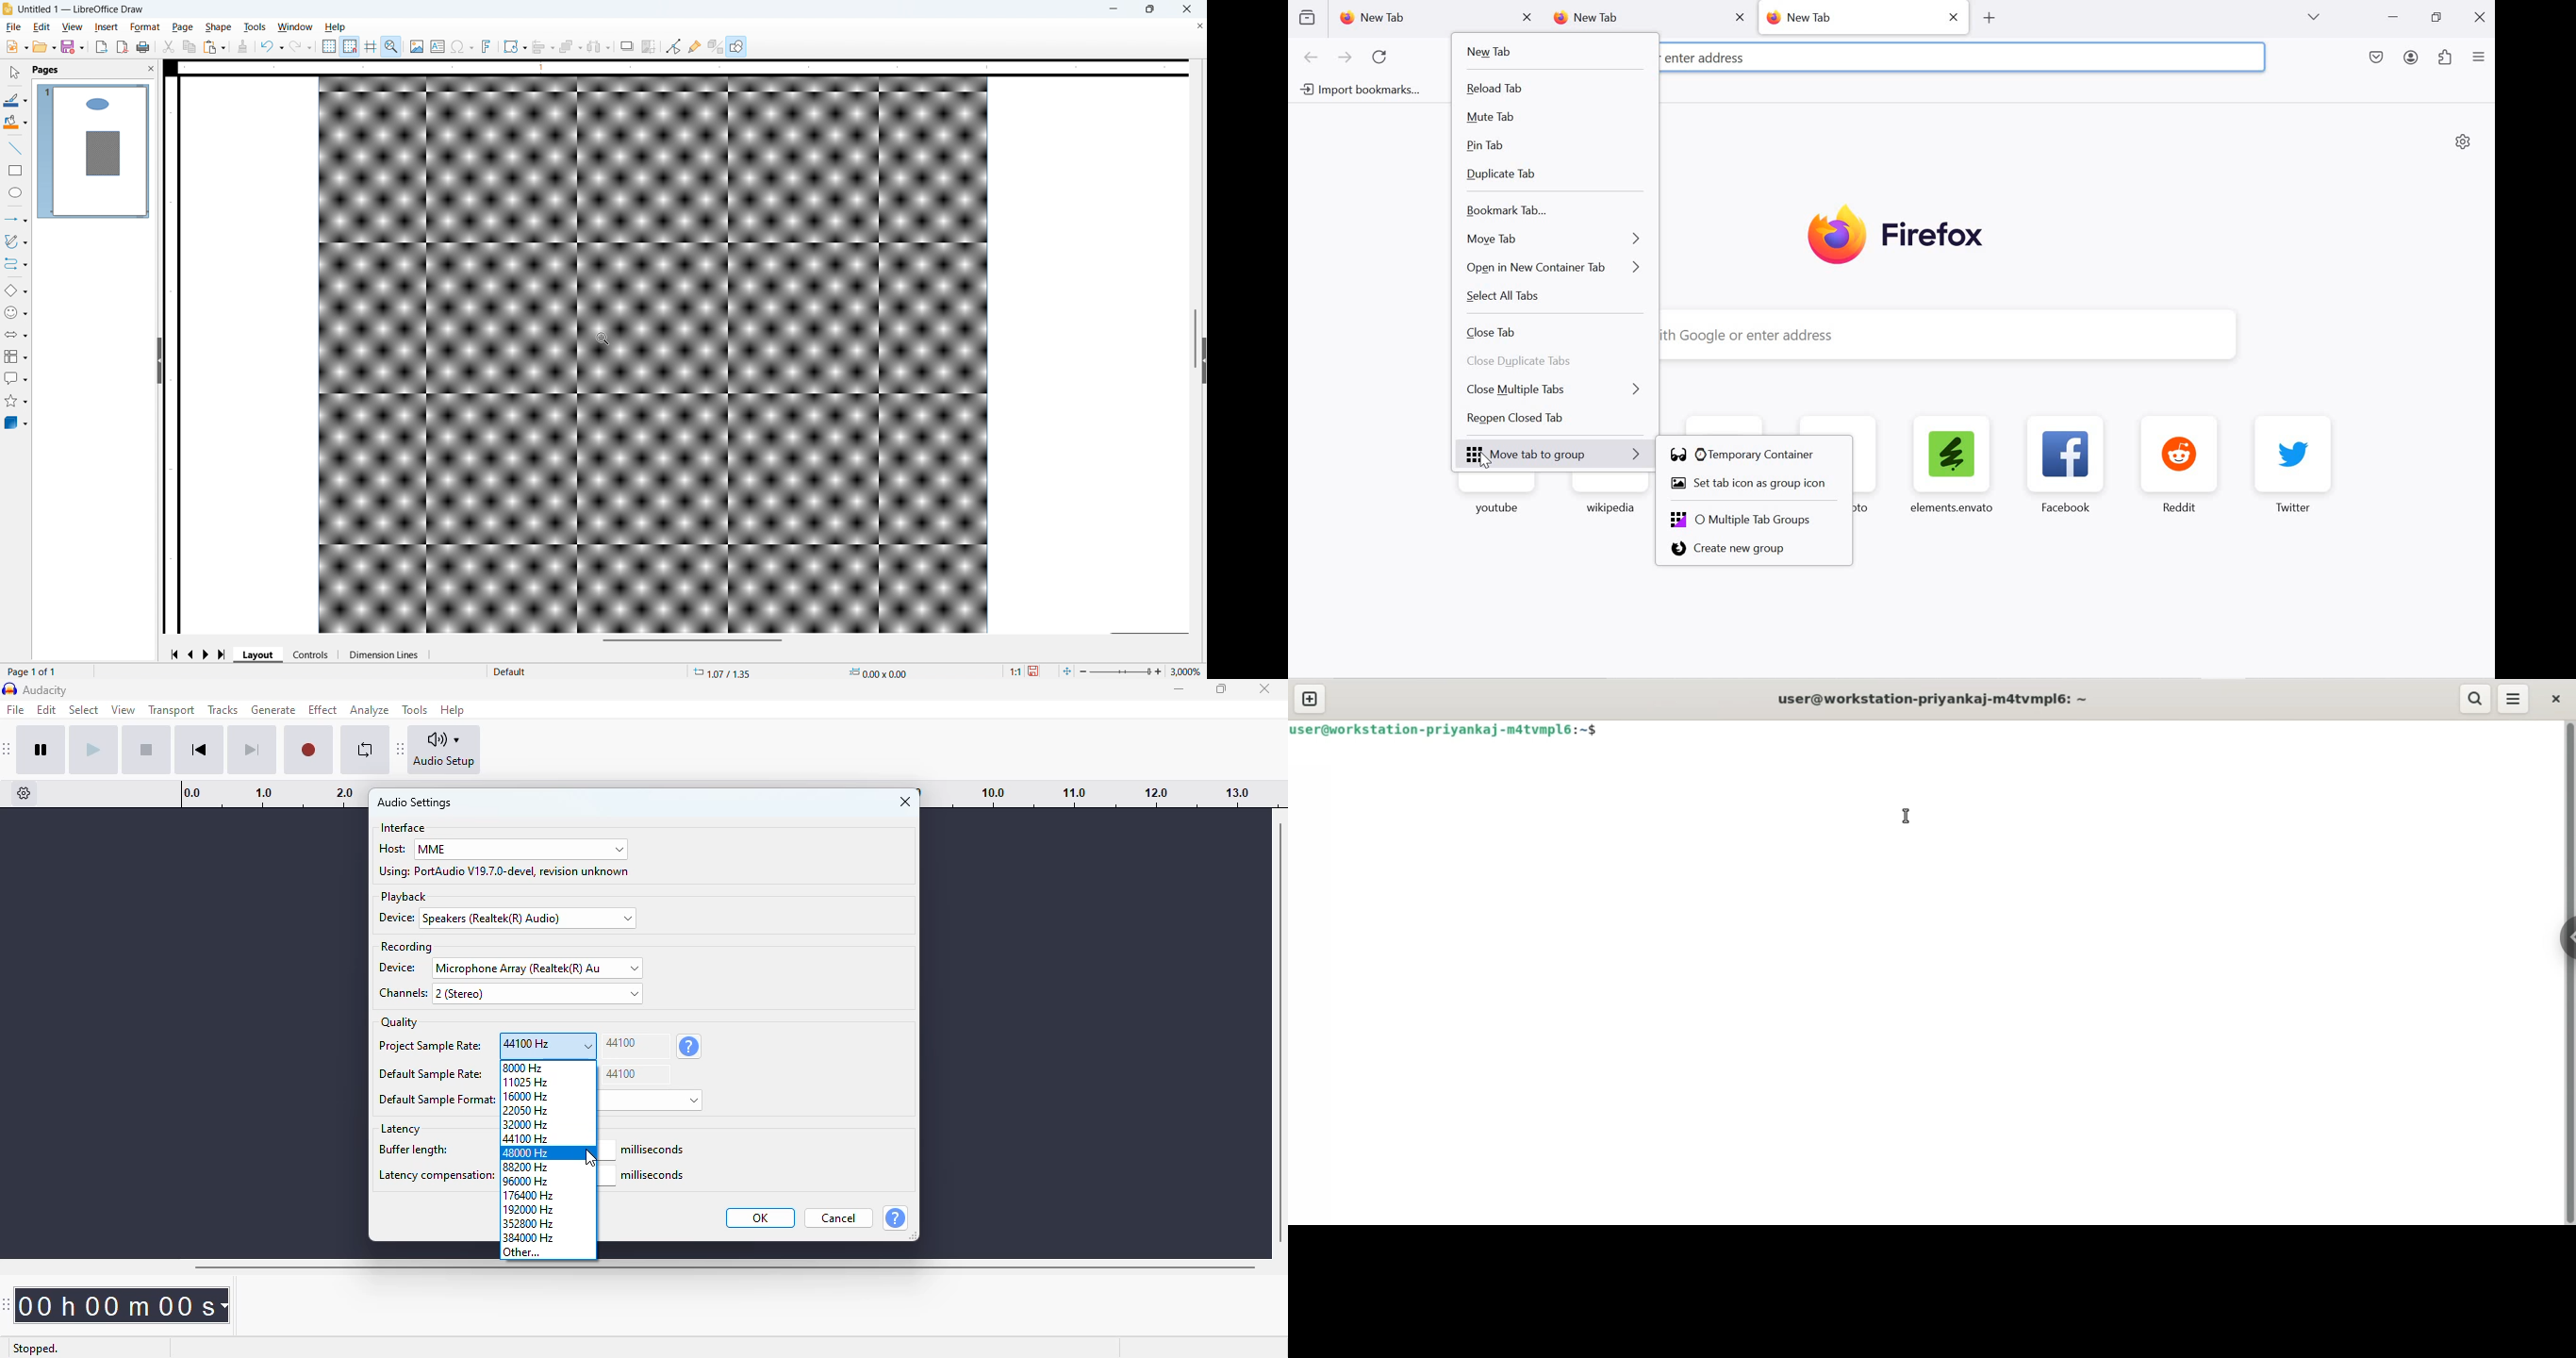 The height and width of the screenshot is (1372, 2576). What do you see at coordinates (1754, 455) in the screenshot?
I see `temporary container` at bounding box center [1754, 455].